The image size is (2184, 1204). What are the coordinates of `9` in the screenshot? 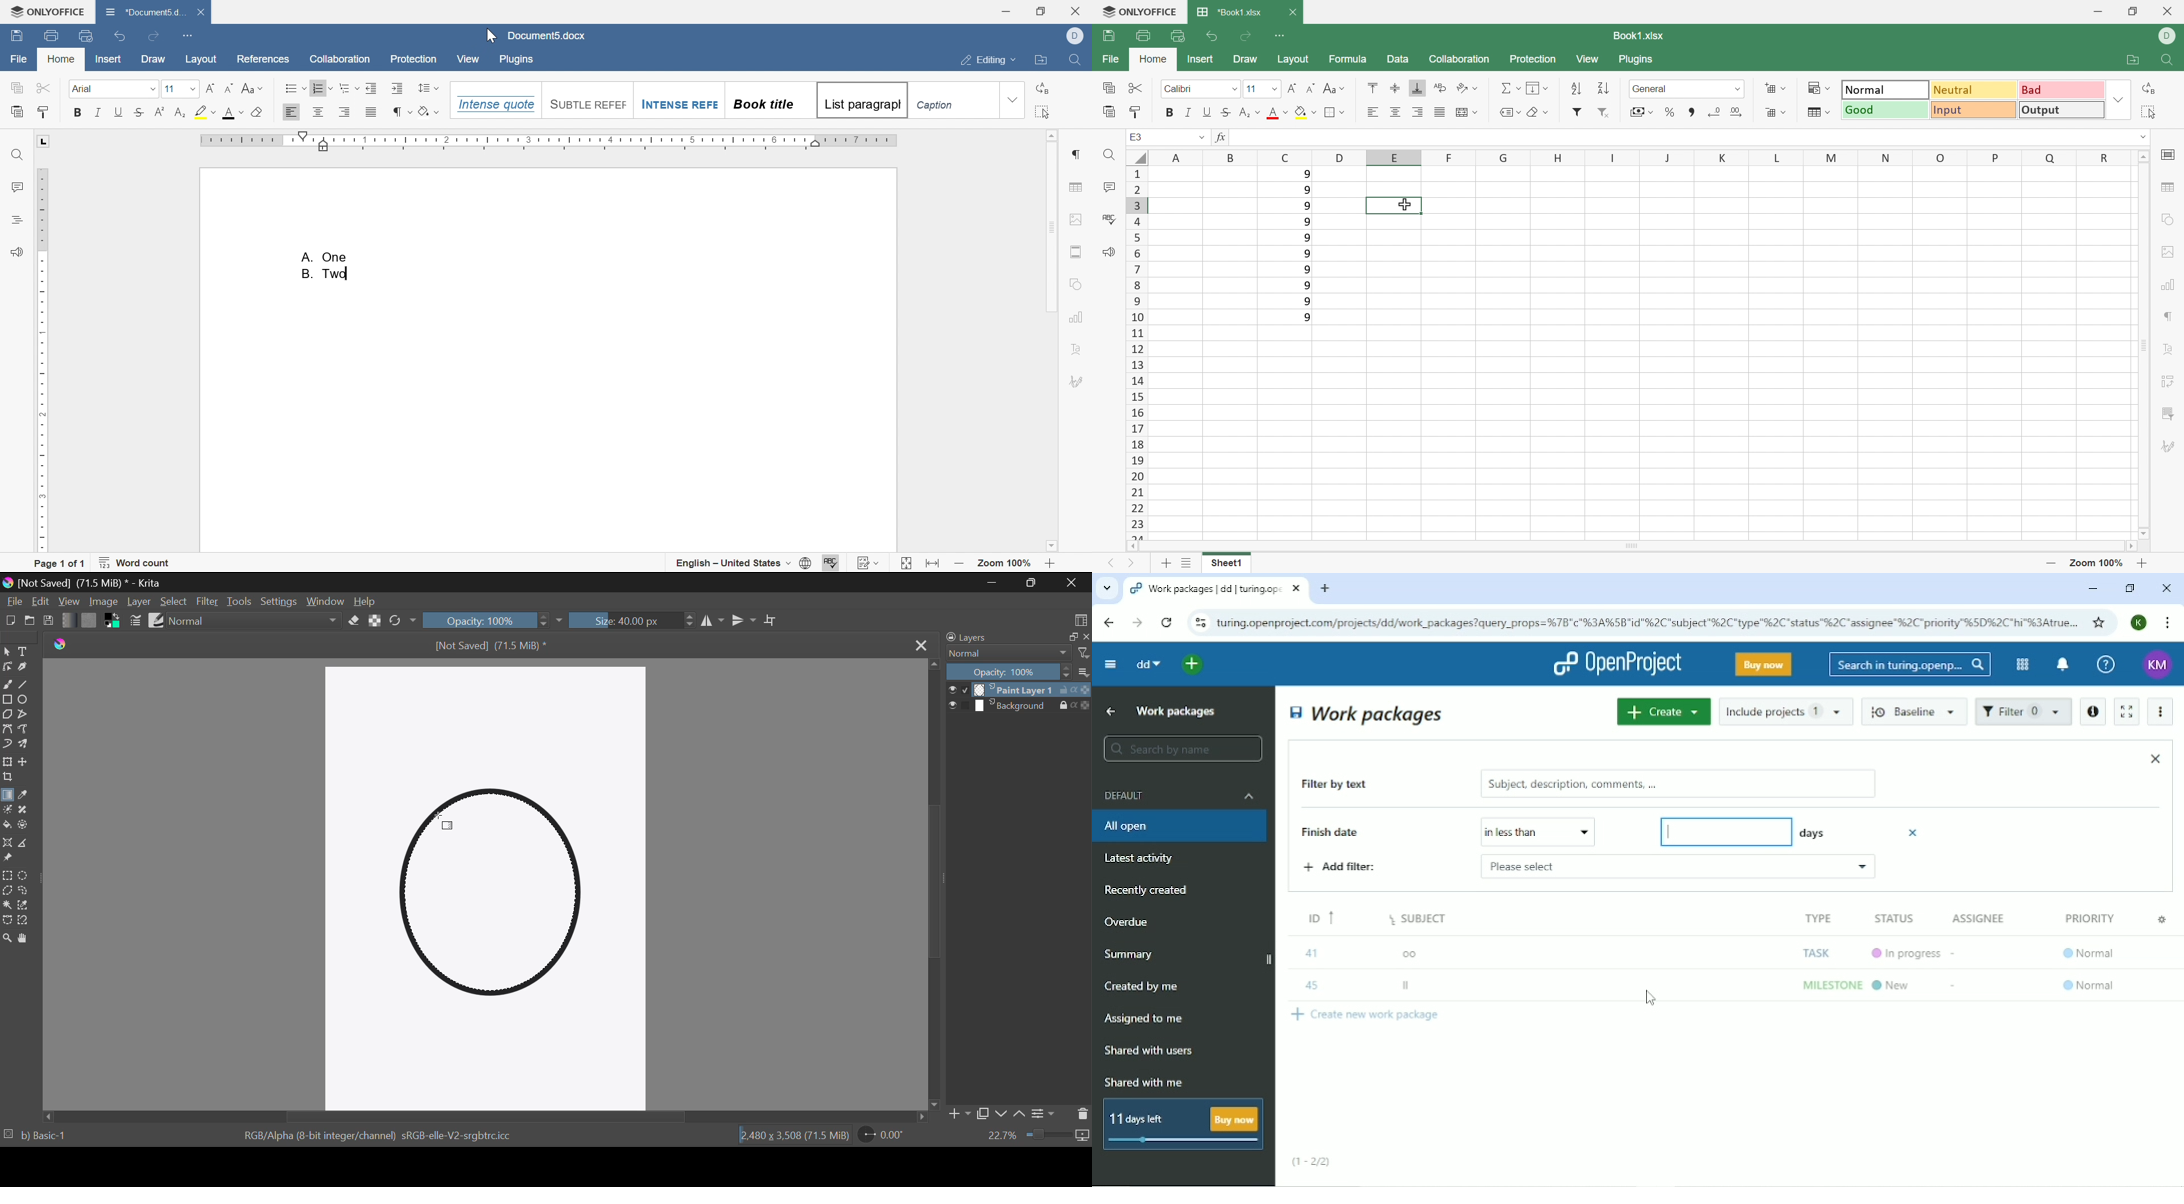 It's located at (1306, 173).